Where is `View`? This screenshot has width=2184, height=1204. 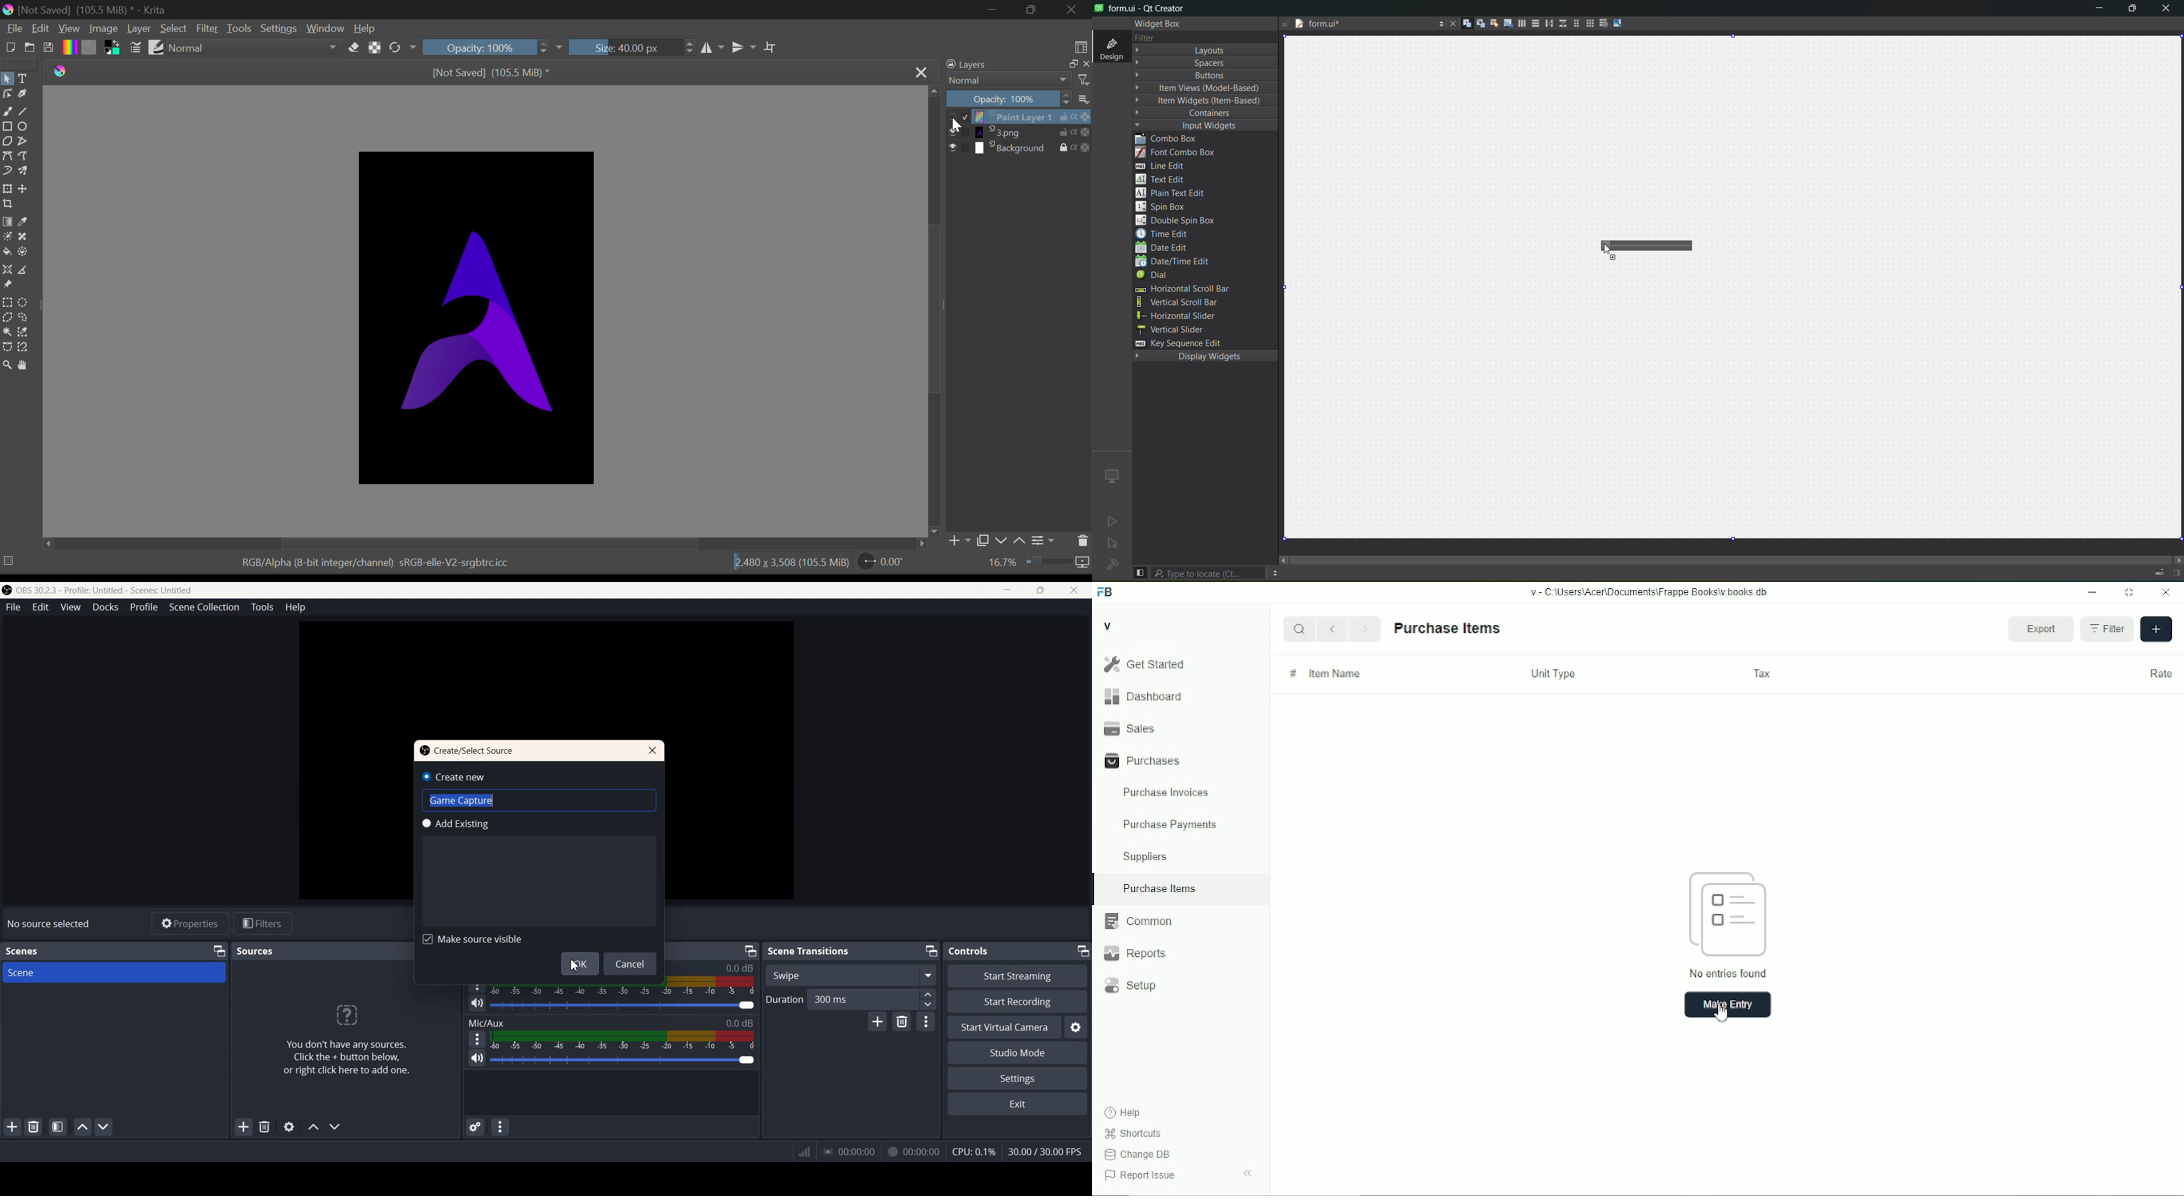
View is located at coordinates (71, 607).